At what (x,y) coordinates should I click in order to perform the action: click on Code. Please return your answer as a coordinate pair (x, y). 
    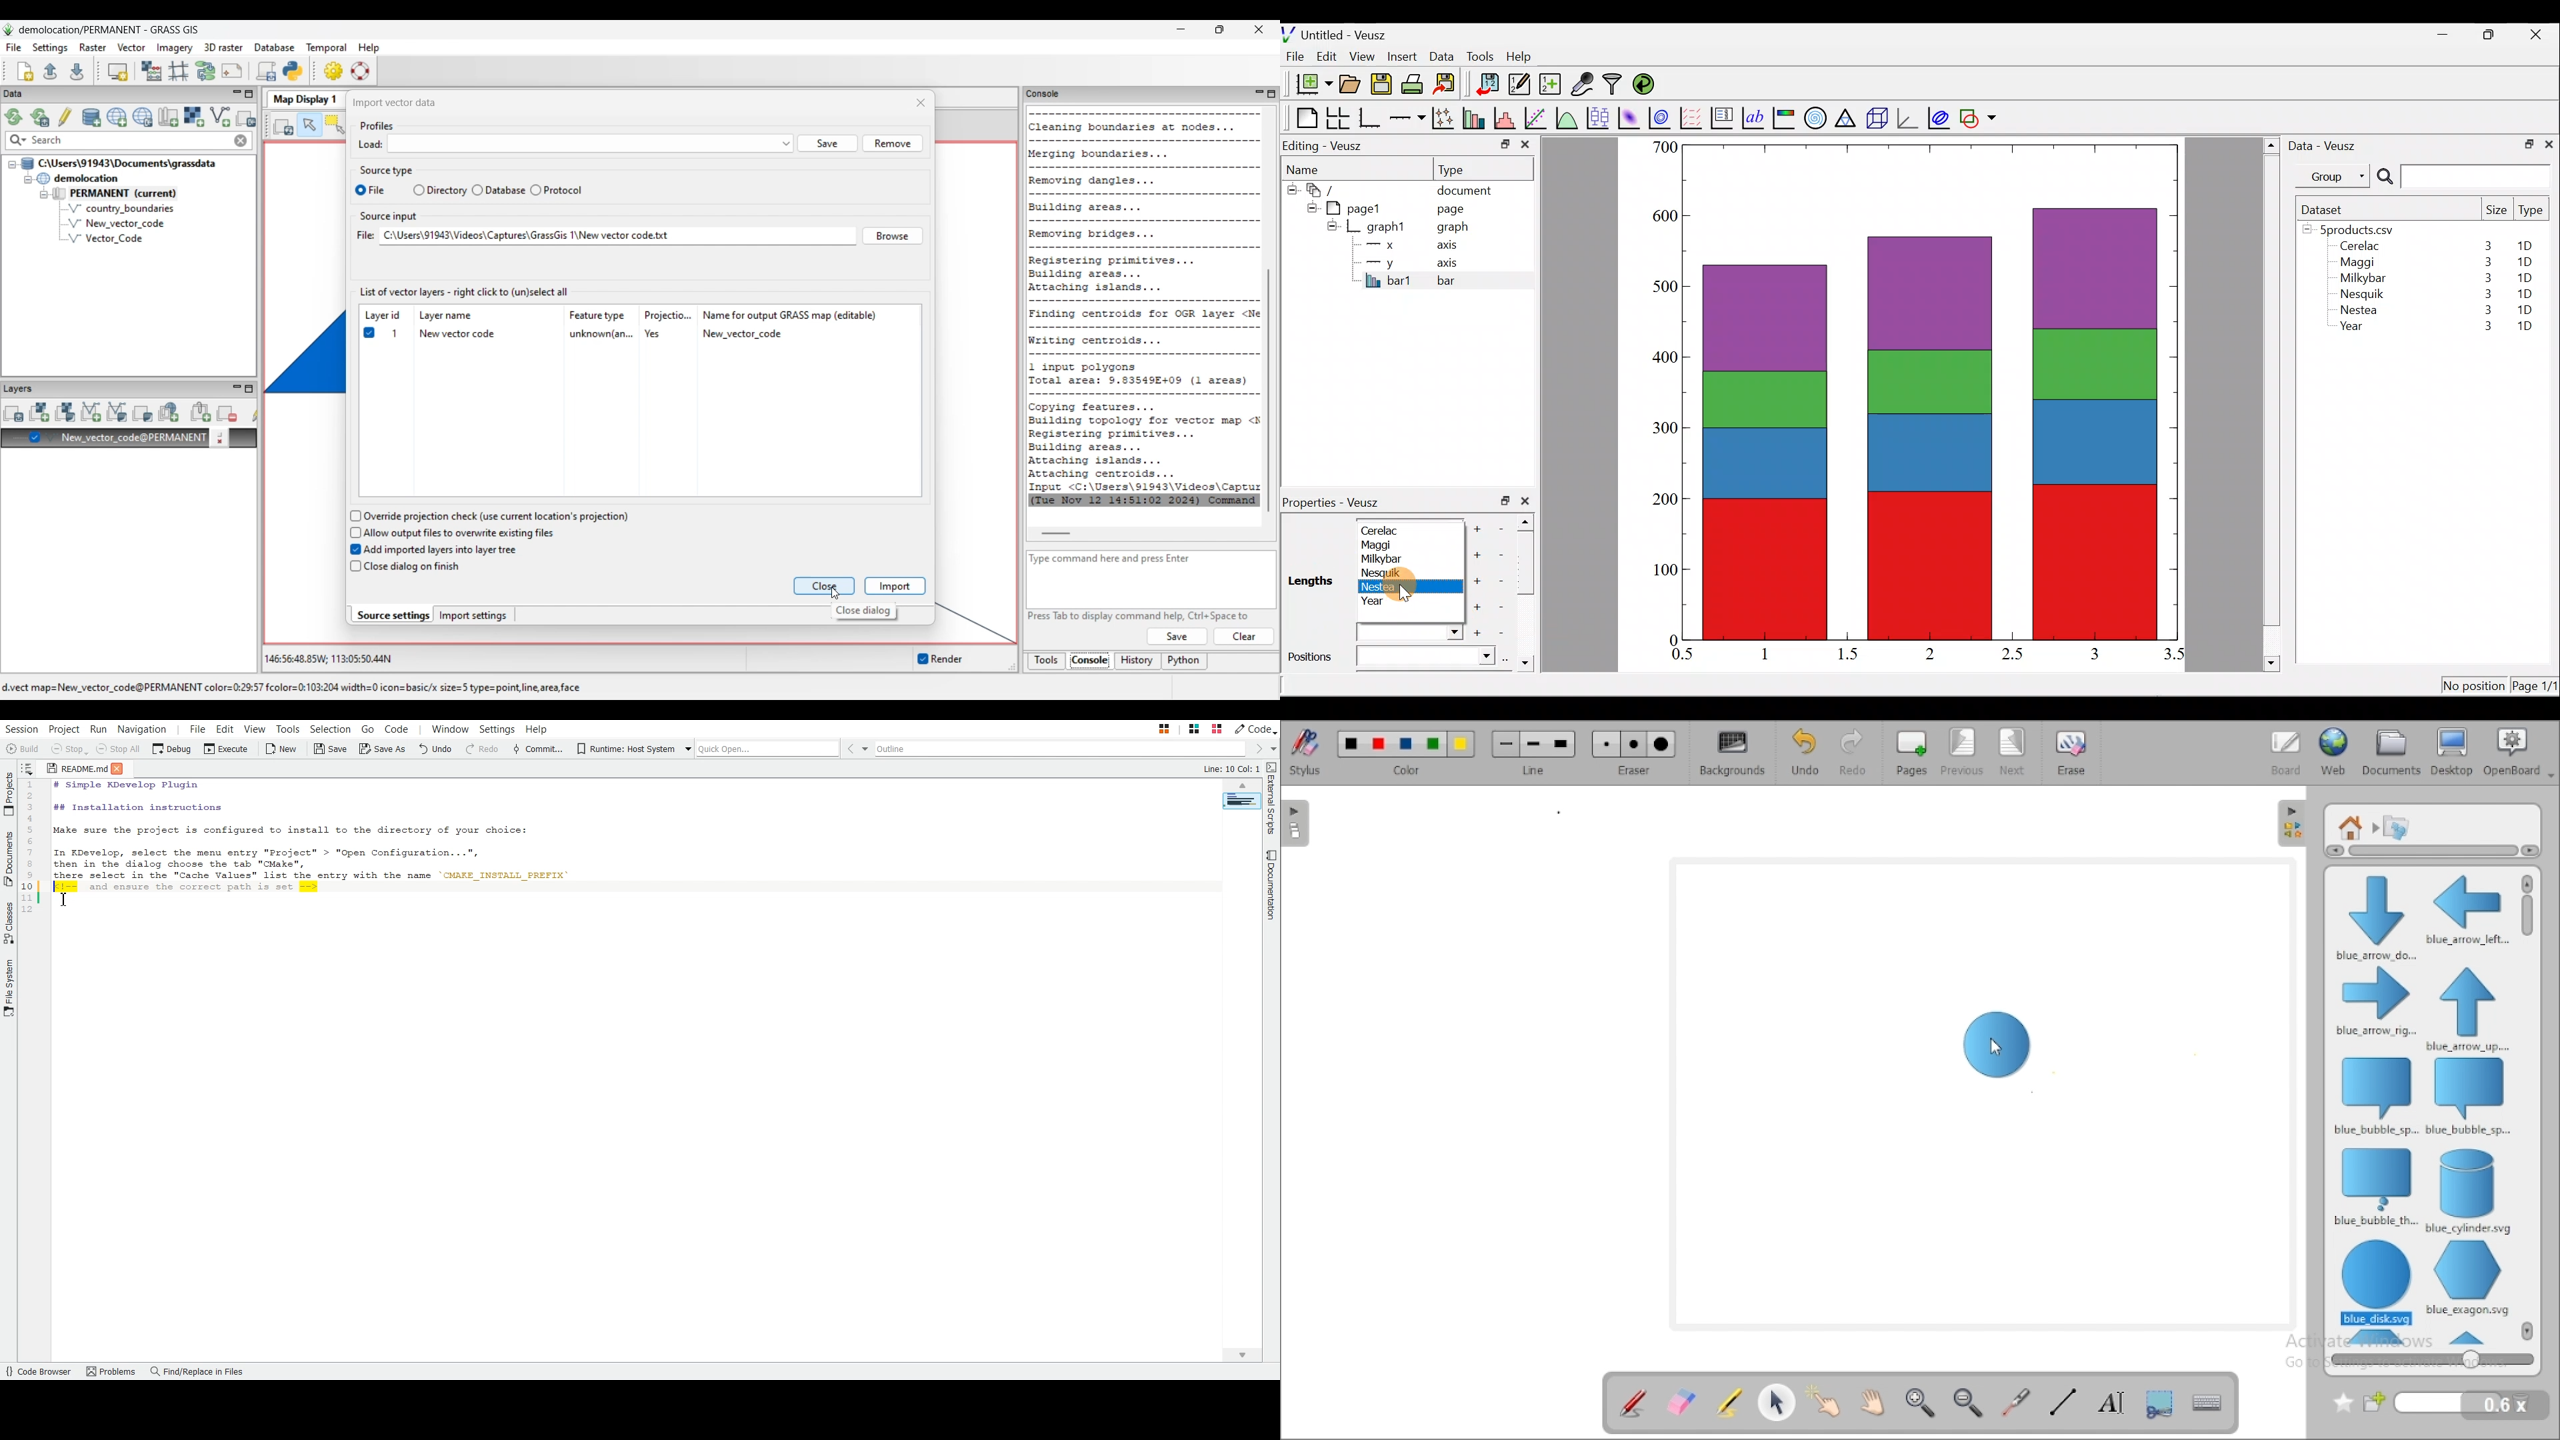
    Looking at the image, I should click on (1255, 729).